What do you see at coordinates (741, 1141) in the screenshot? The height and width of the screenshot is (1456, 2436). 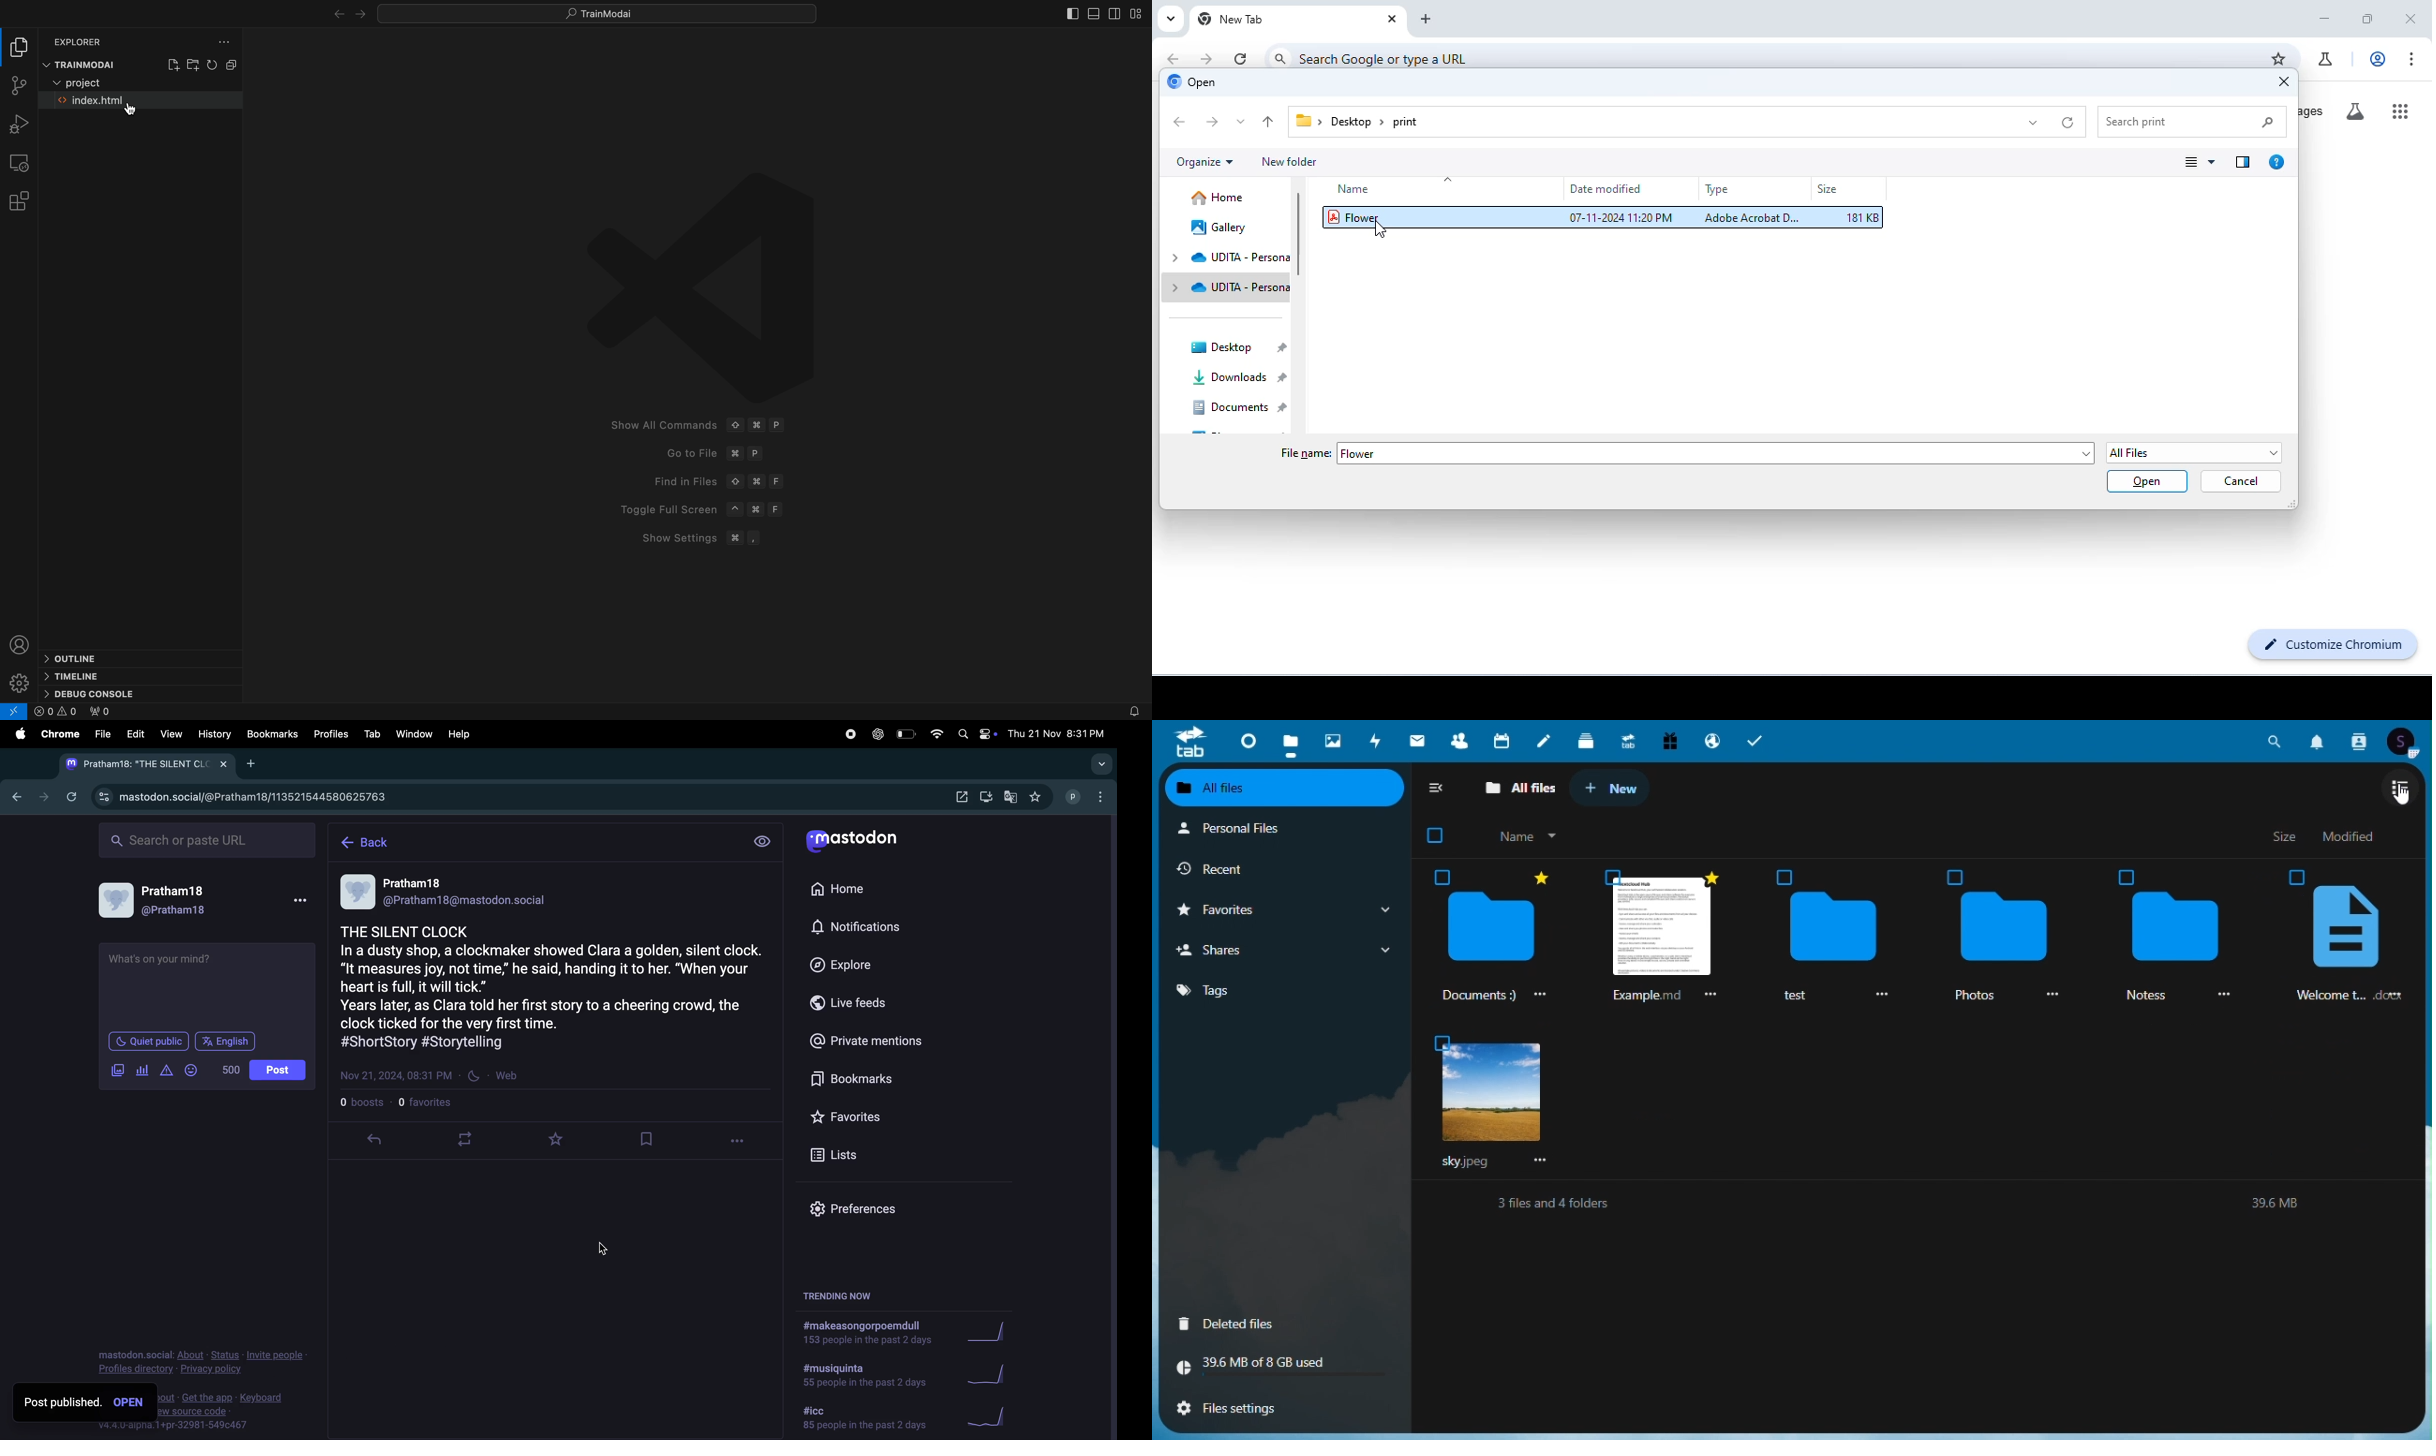 I see `options` at bounding box center [741, 1141].